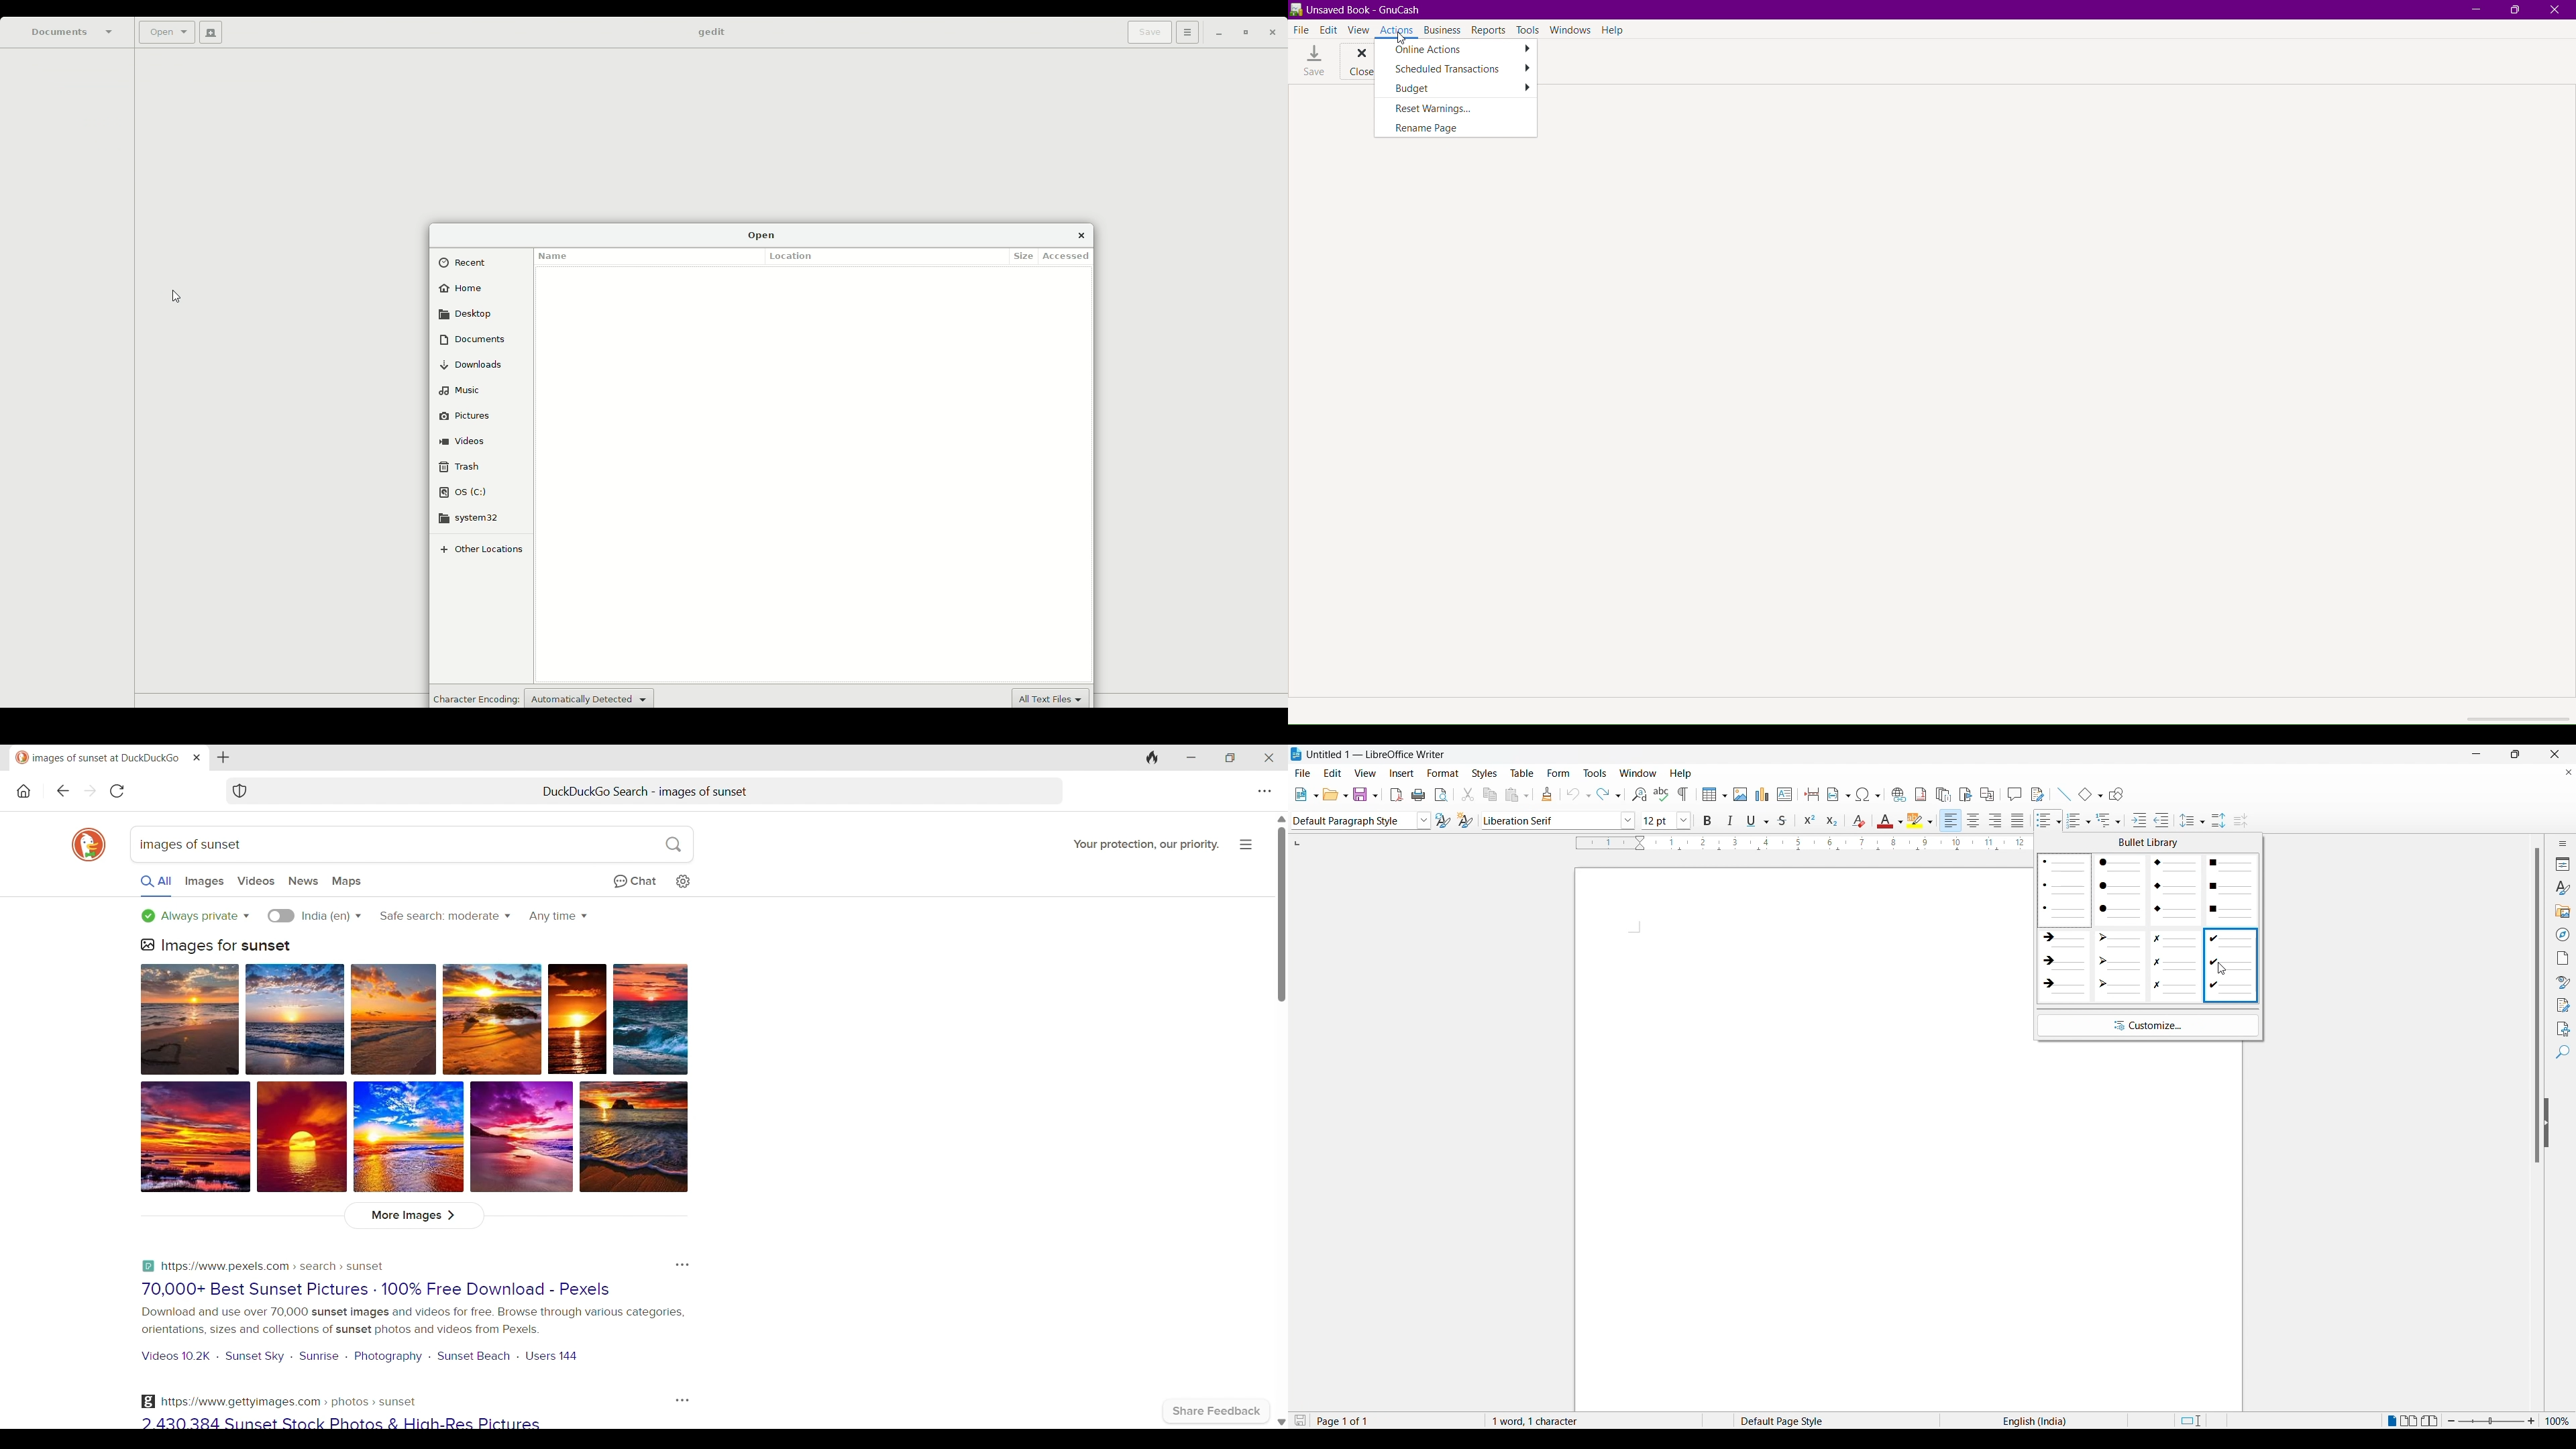 The image size is (2576, 1456). Describe the element at coordinates (2137, 818) in the screenshot. I see `Increase indent` at that location.